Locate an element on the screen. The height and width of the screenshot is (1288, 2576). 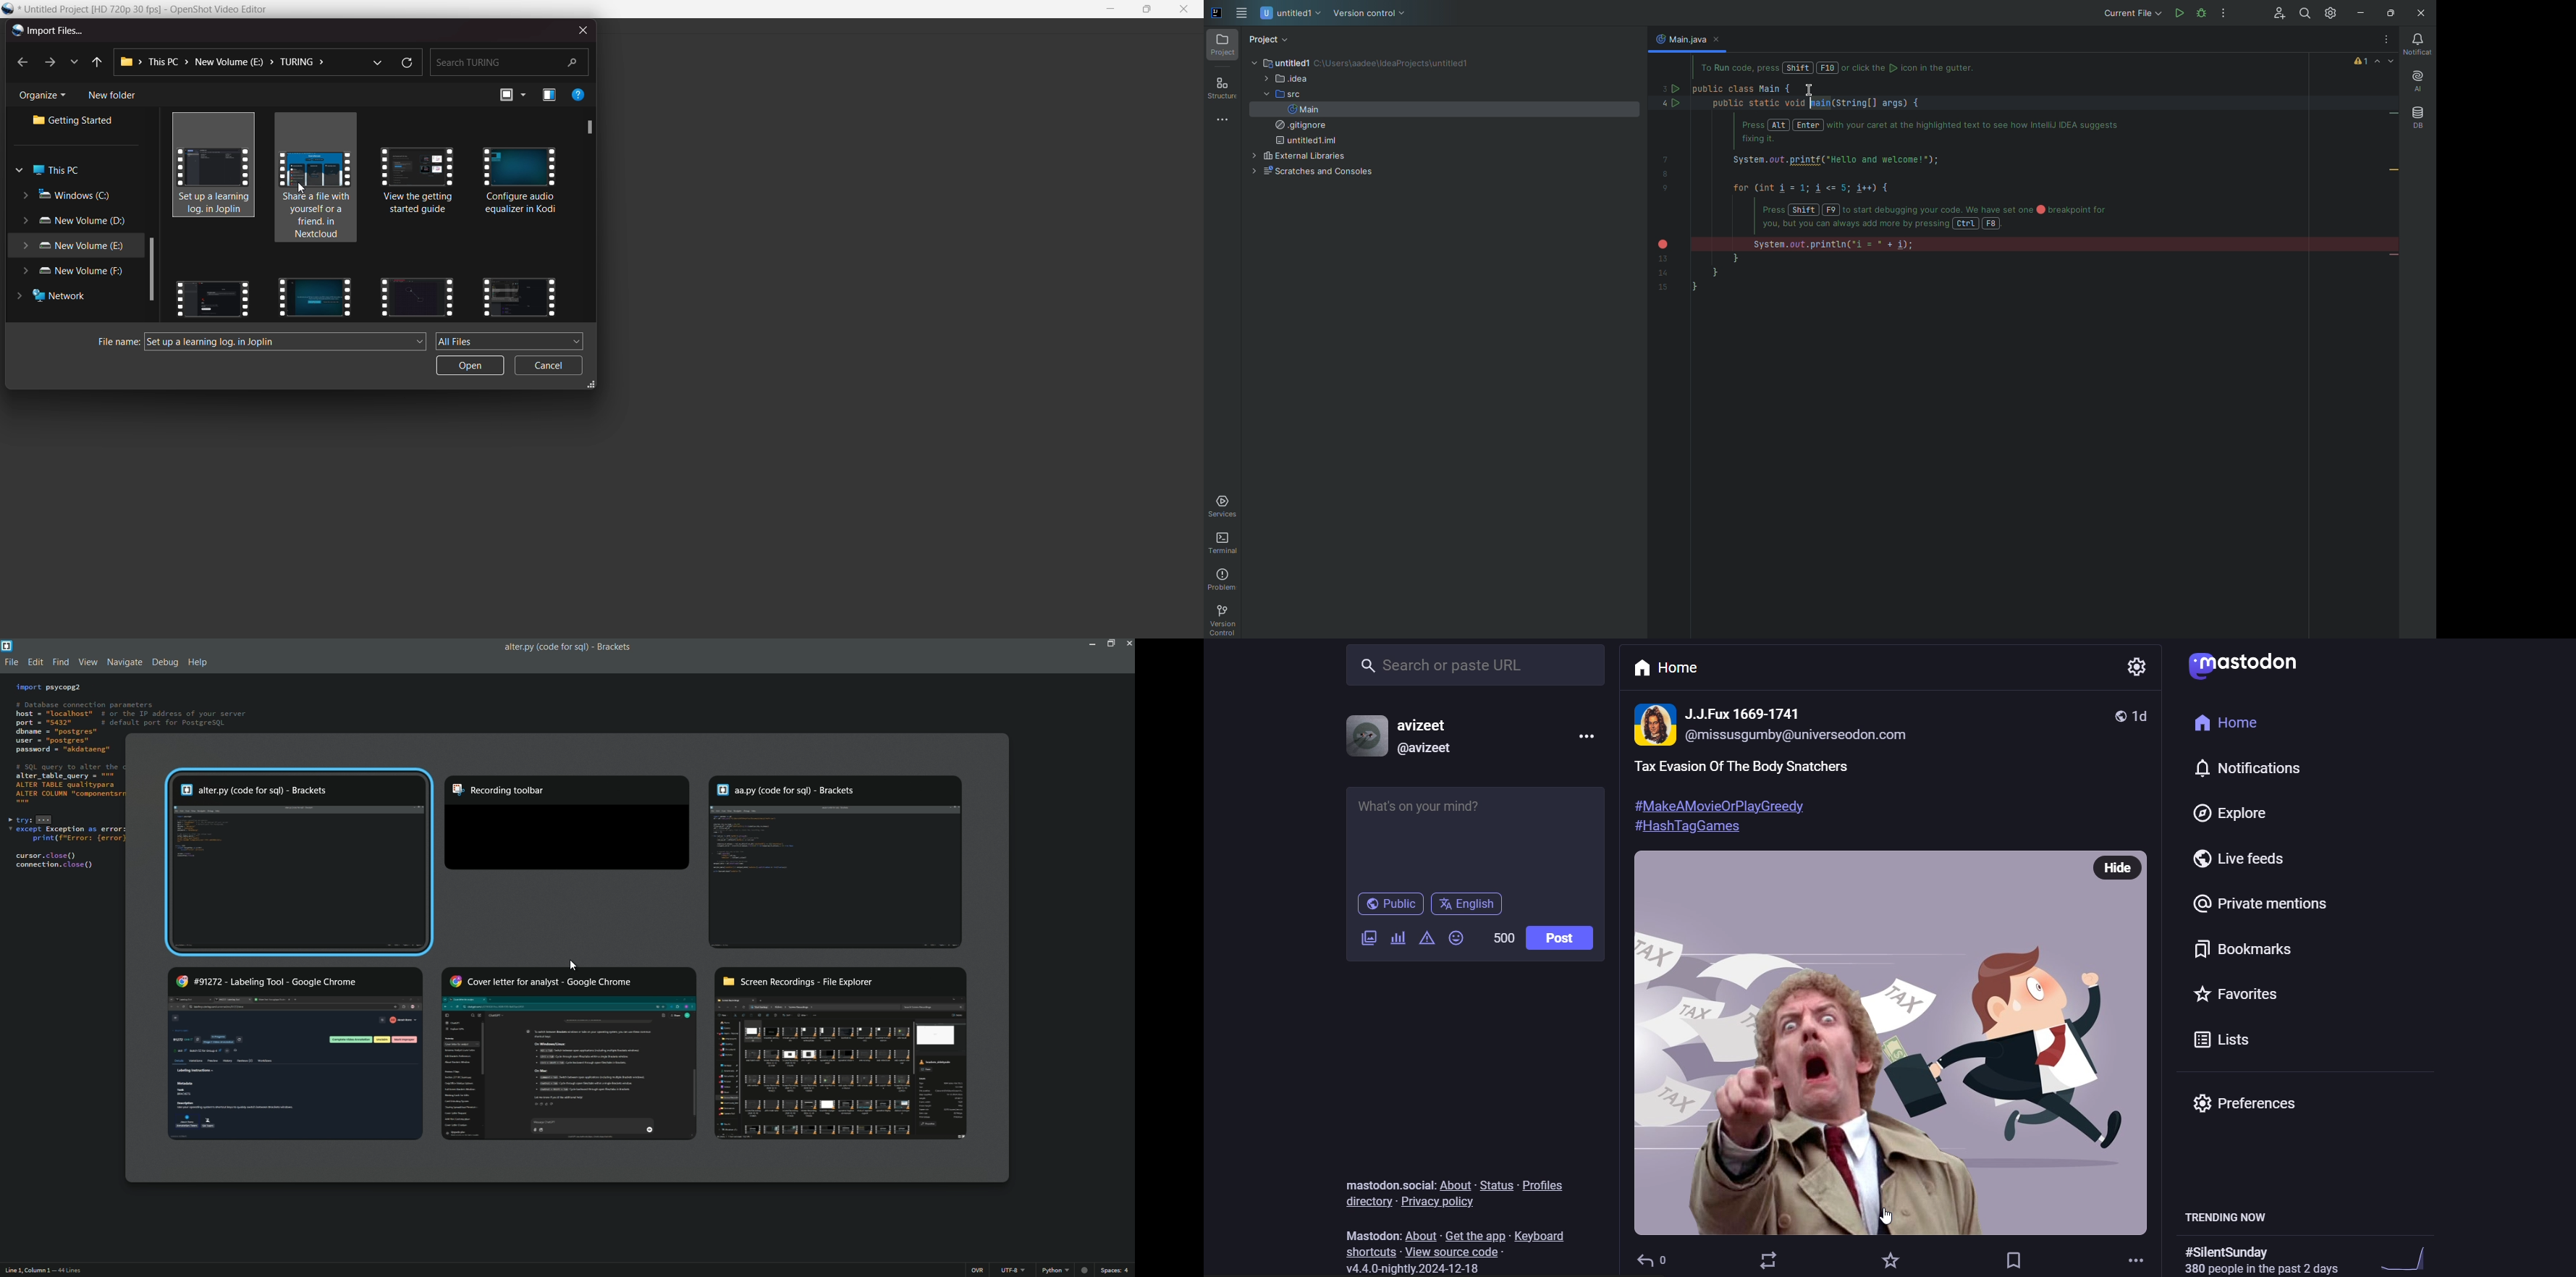
screen recording-file explorer window is located at coordinates (842, 1055).